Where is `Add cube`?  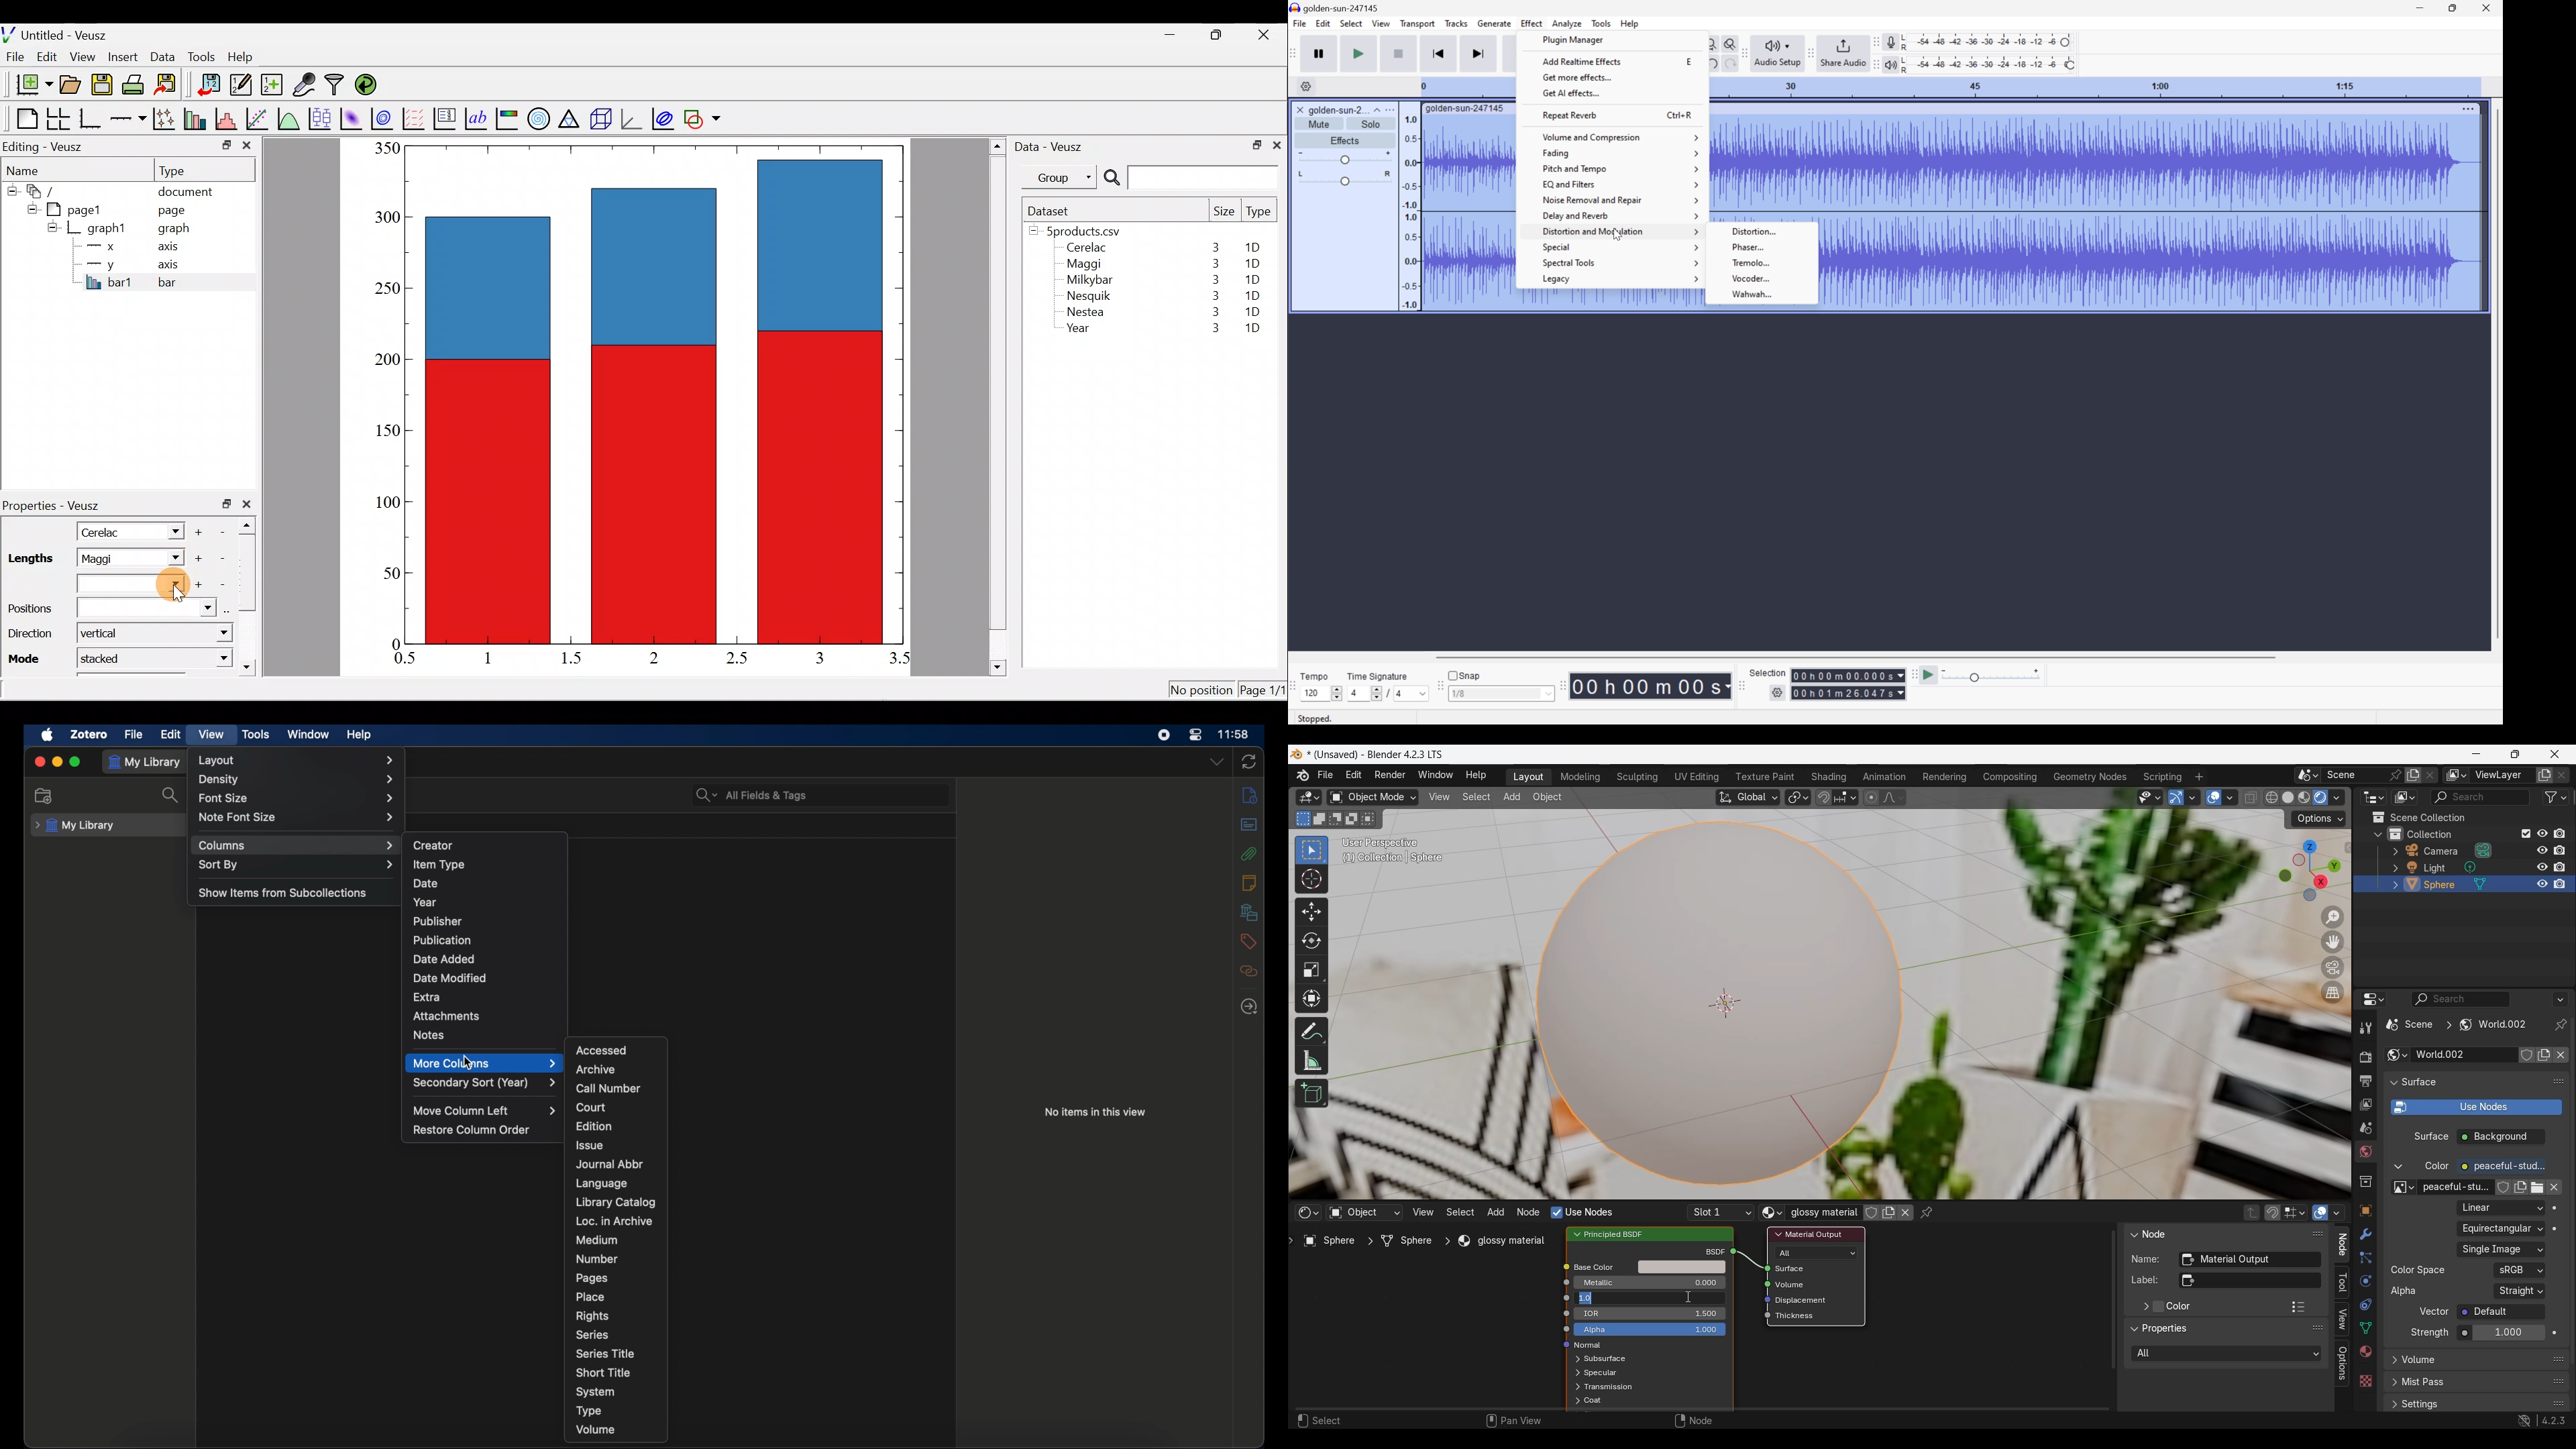
Add cube is located at coordinates (1312, 1093).